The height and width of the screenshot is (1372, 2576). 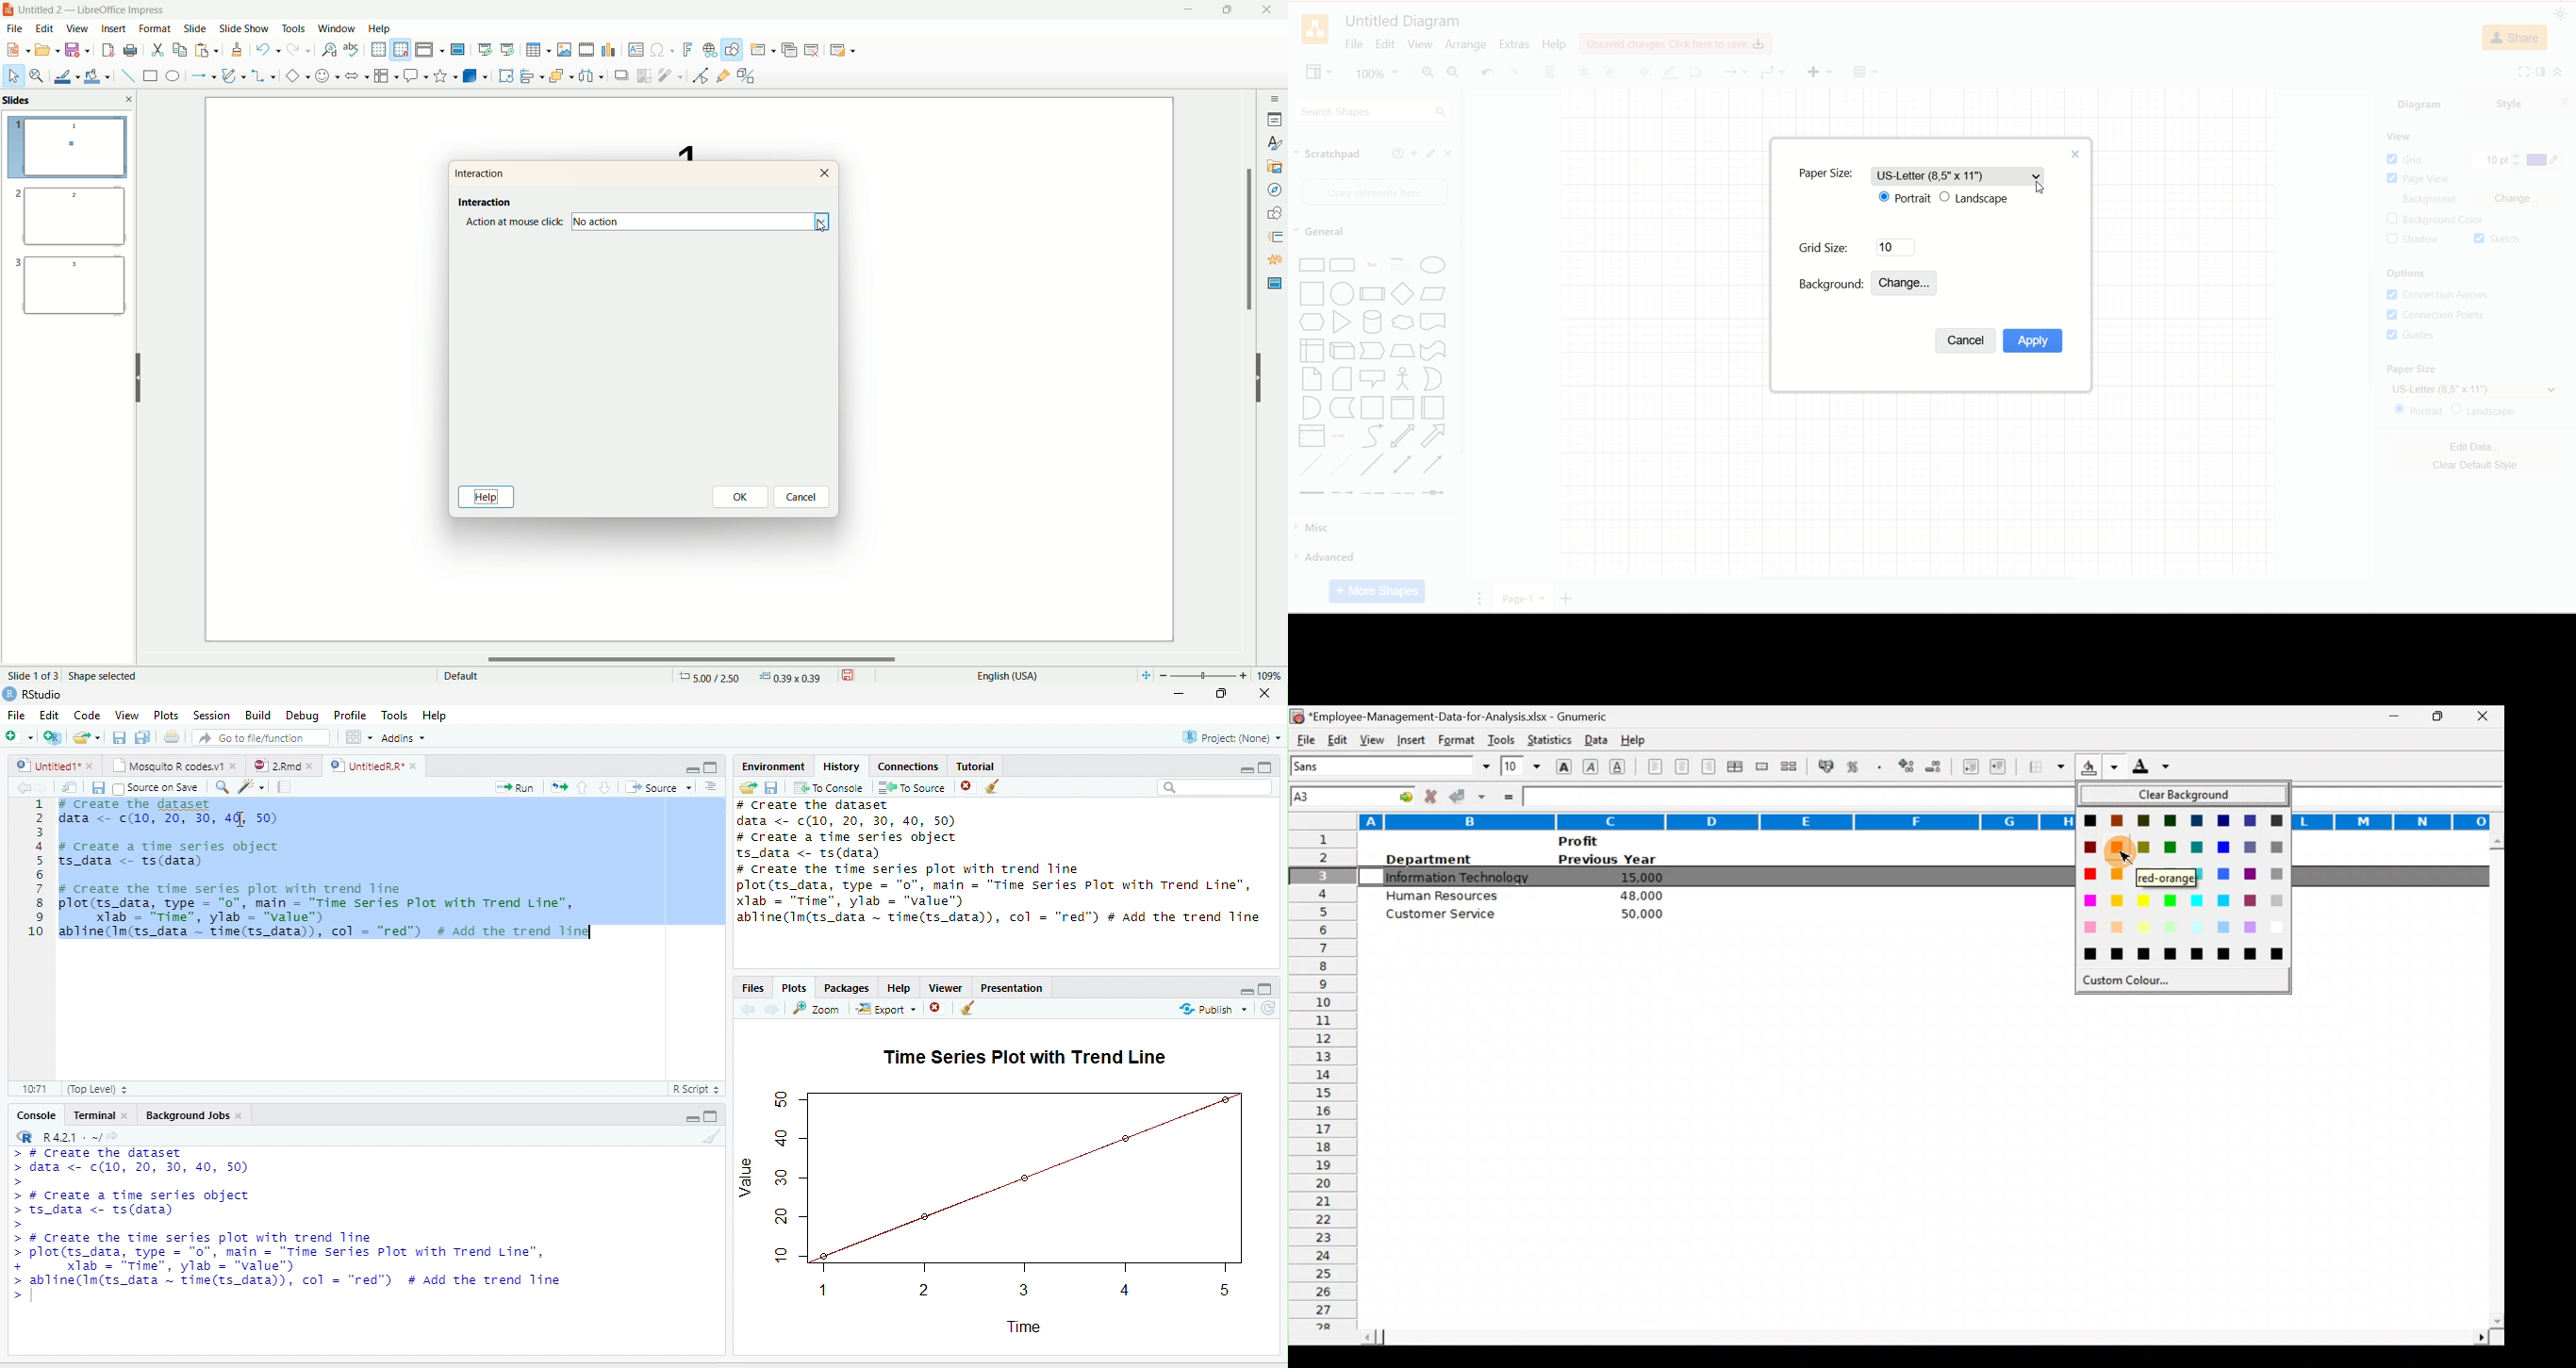 I want to click on Open recent files, so click(x=98, y=737).